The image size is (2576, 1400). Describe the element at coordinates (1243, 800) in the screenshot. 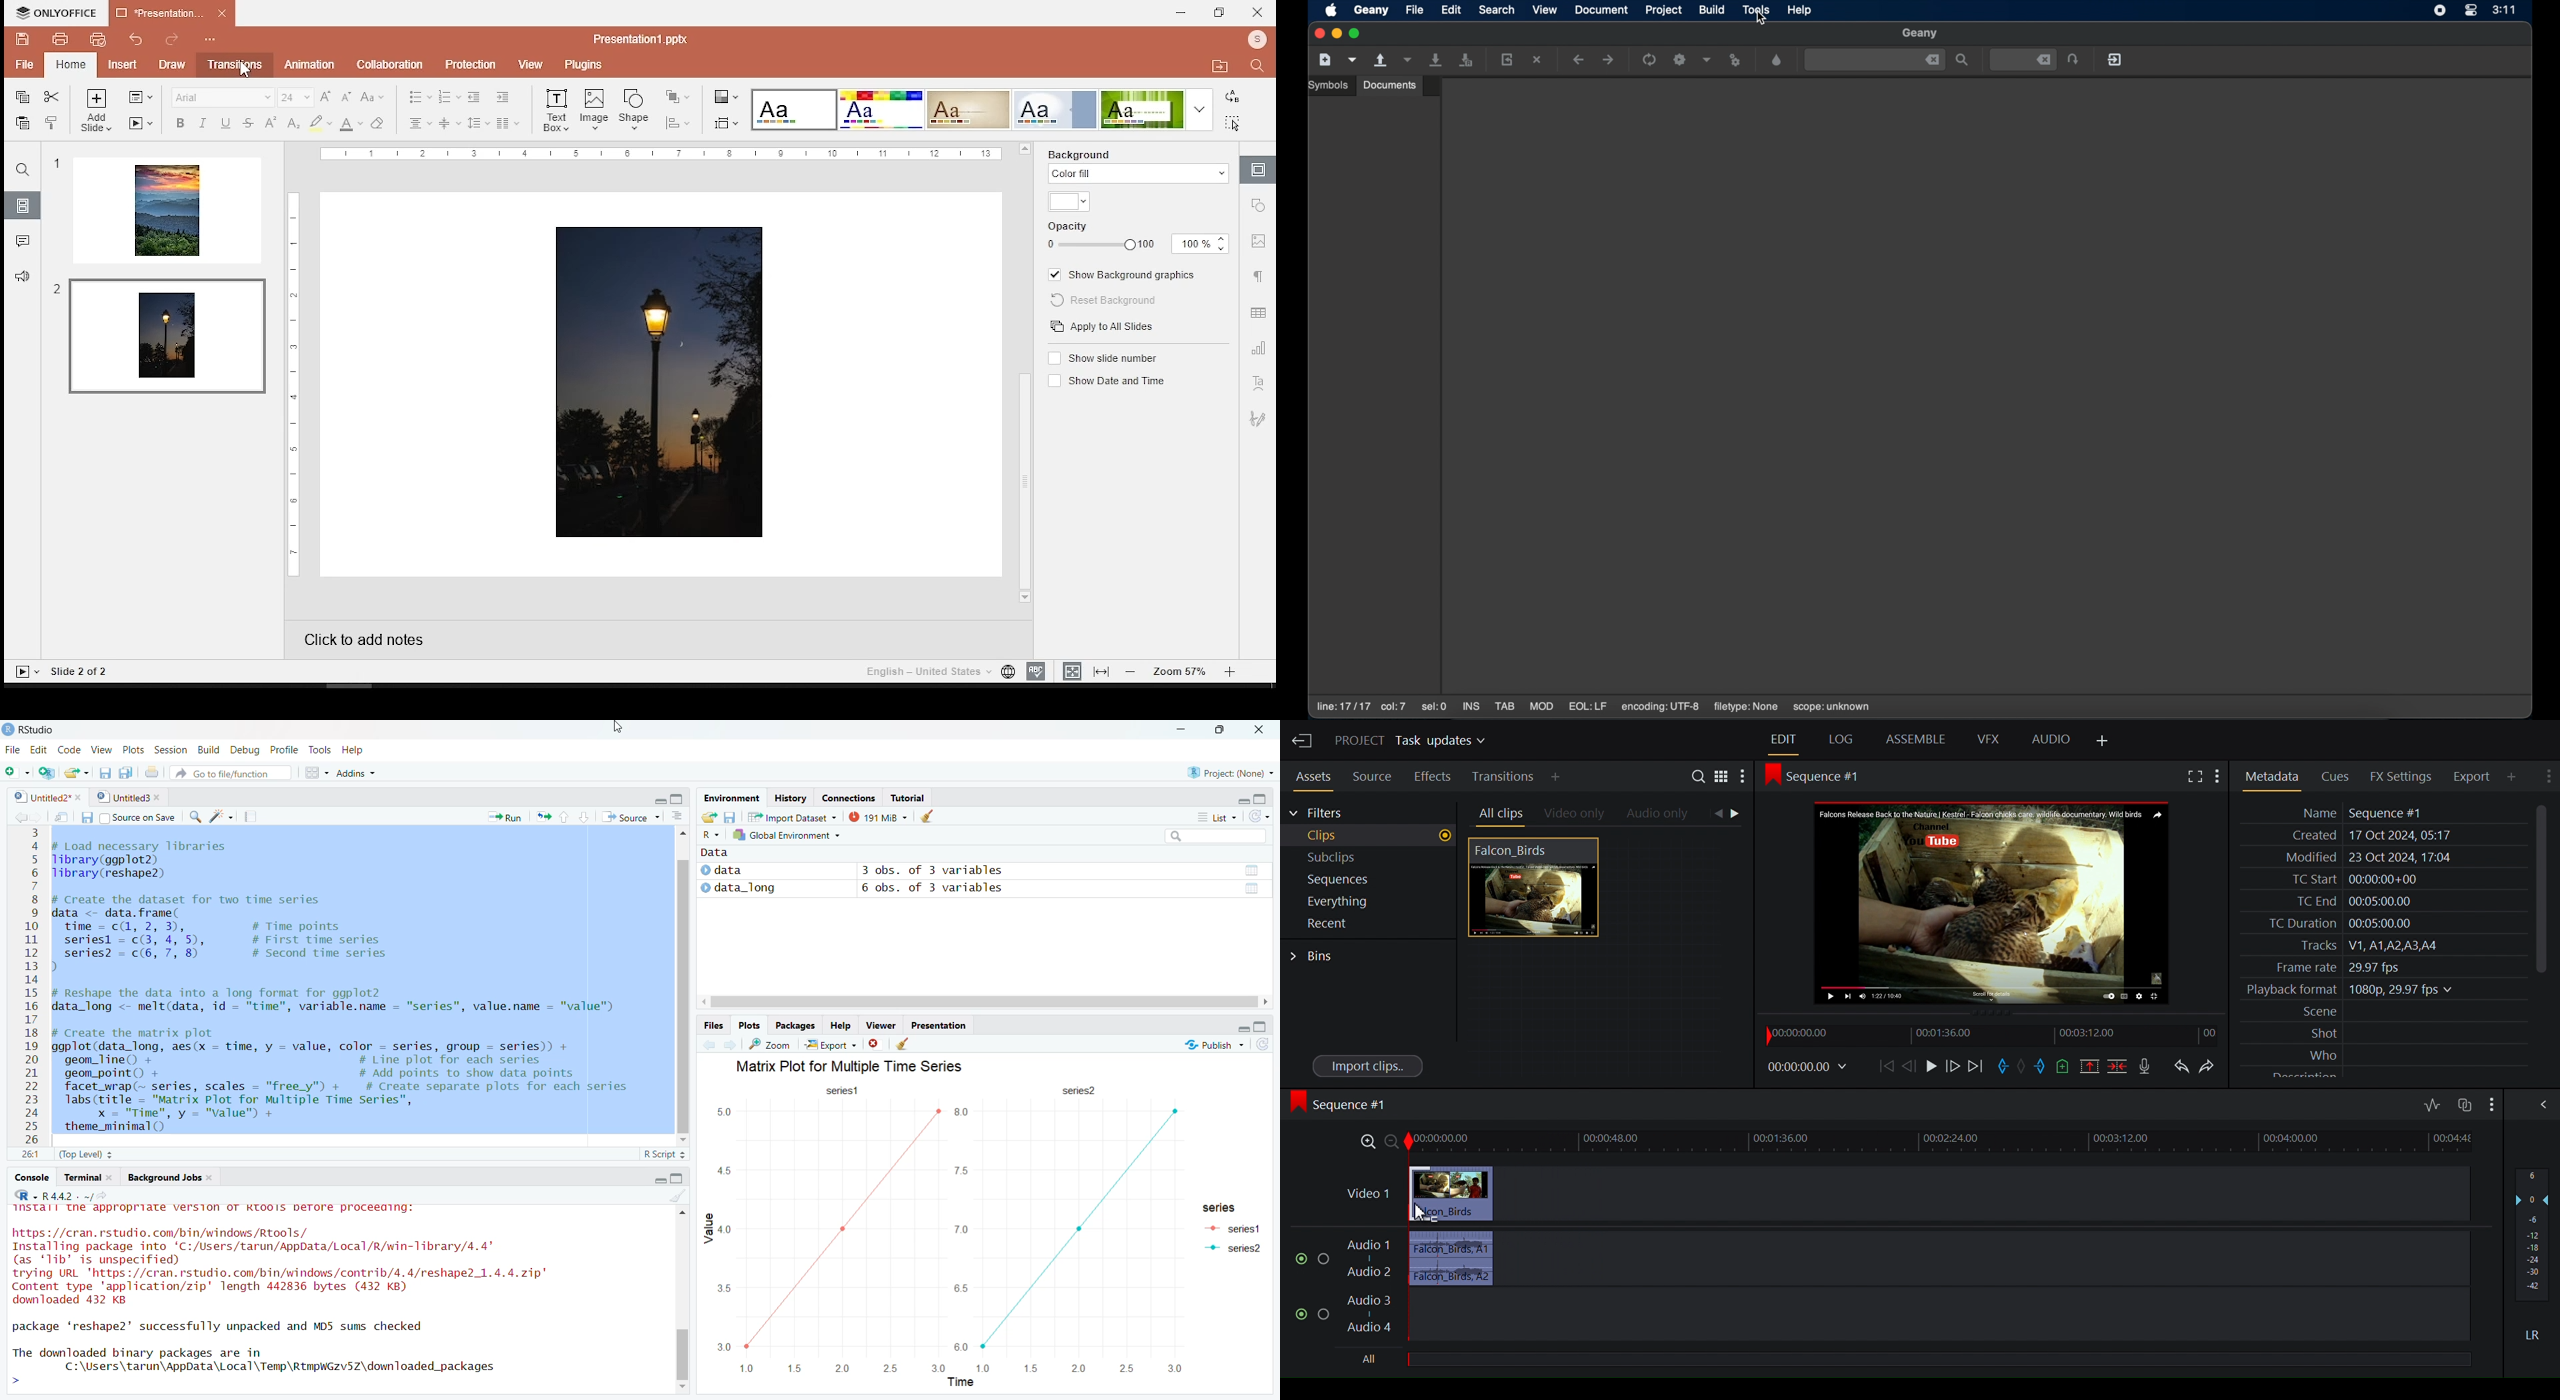

I see `minimize` at that location.